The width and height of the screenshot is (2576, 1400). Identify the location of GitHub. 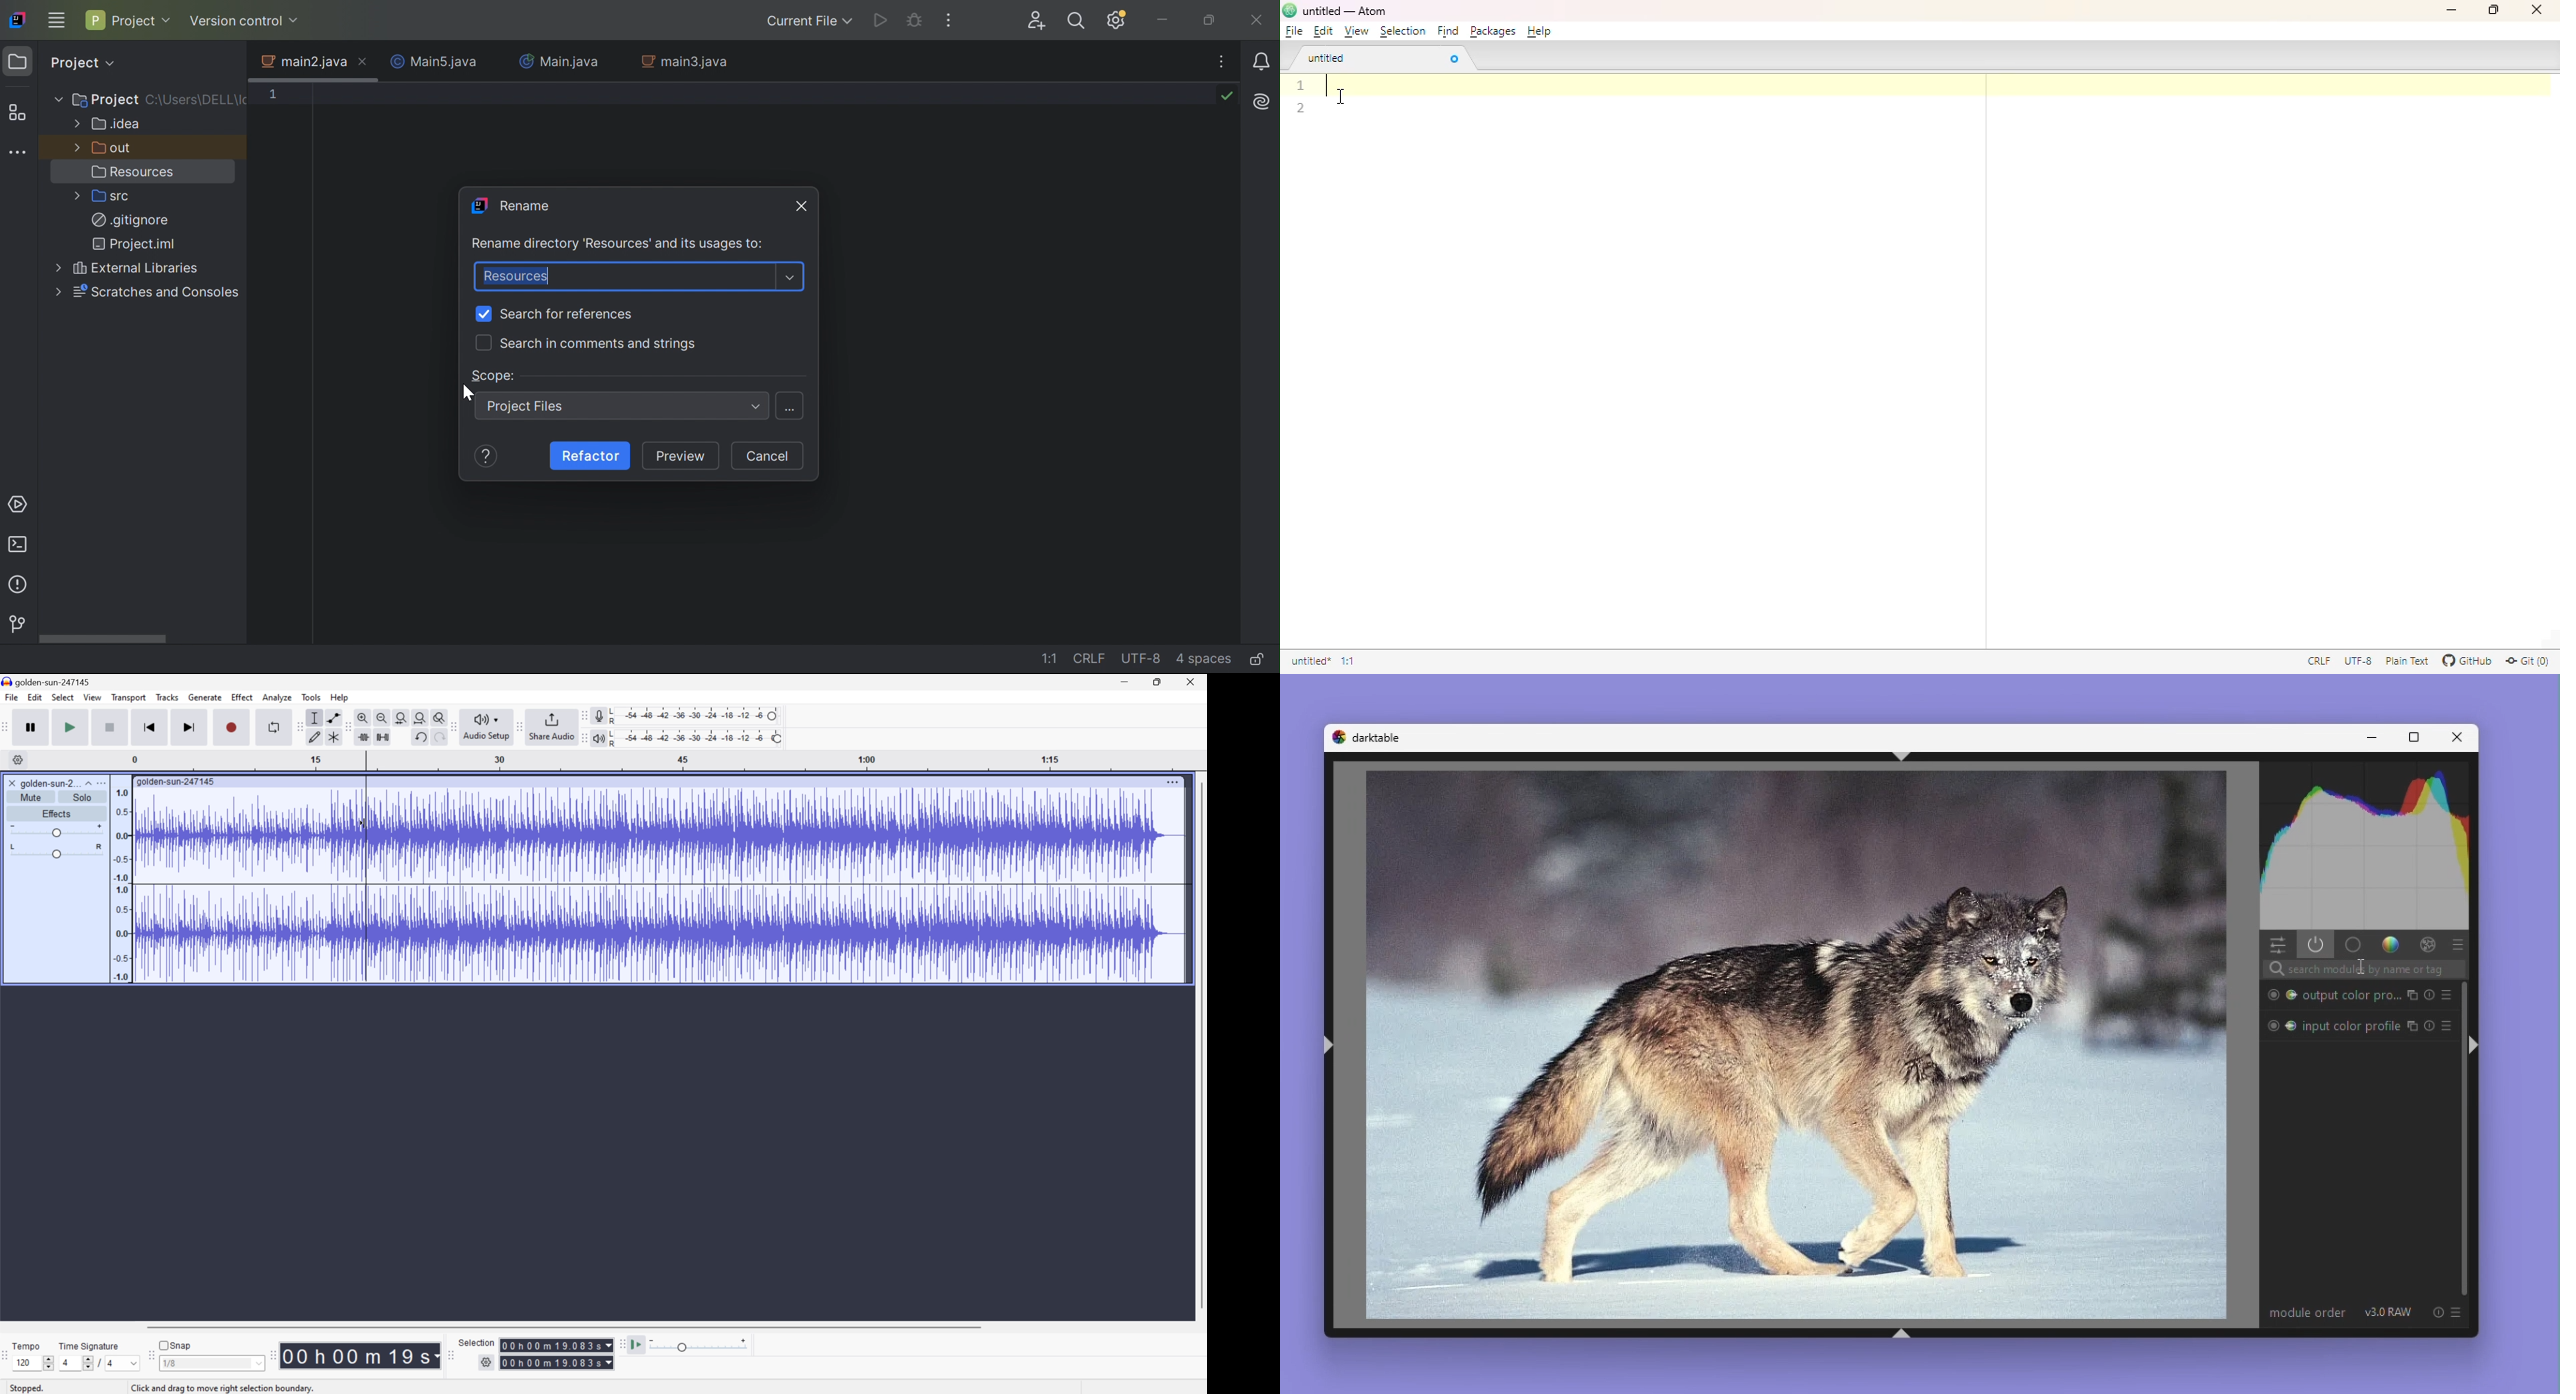
(2466, 661).